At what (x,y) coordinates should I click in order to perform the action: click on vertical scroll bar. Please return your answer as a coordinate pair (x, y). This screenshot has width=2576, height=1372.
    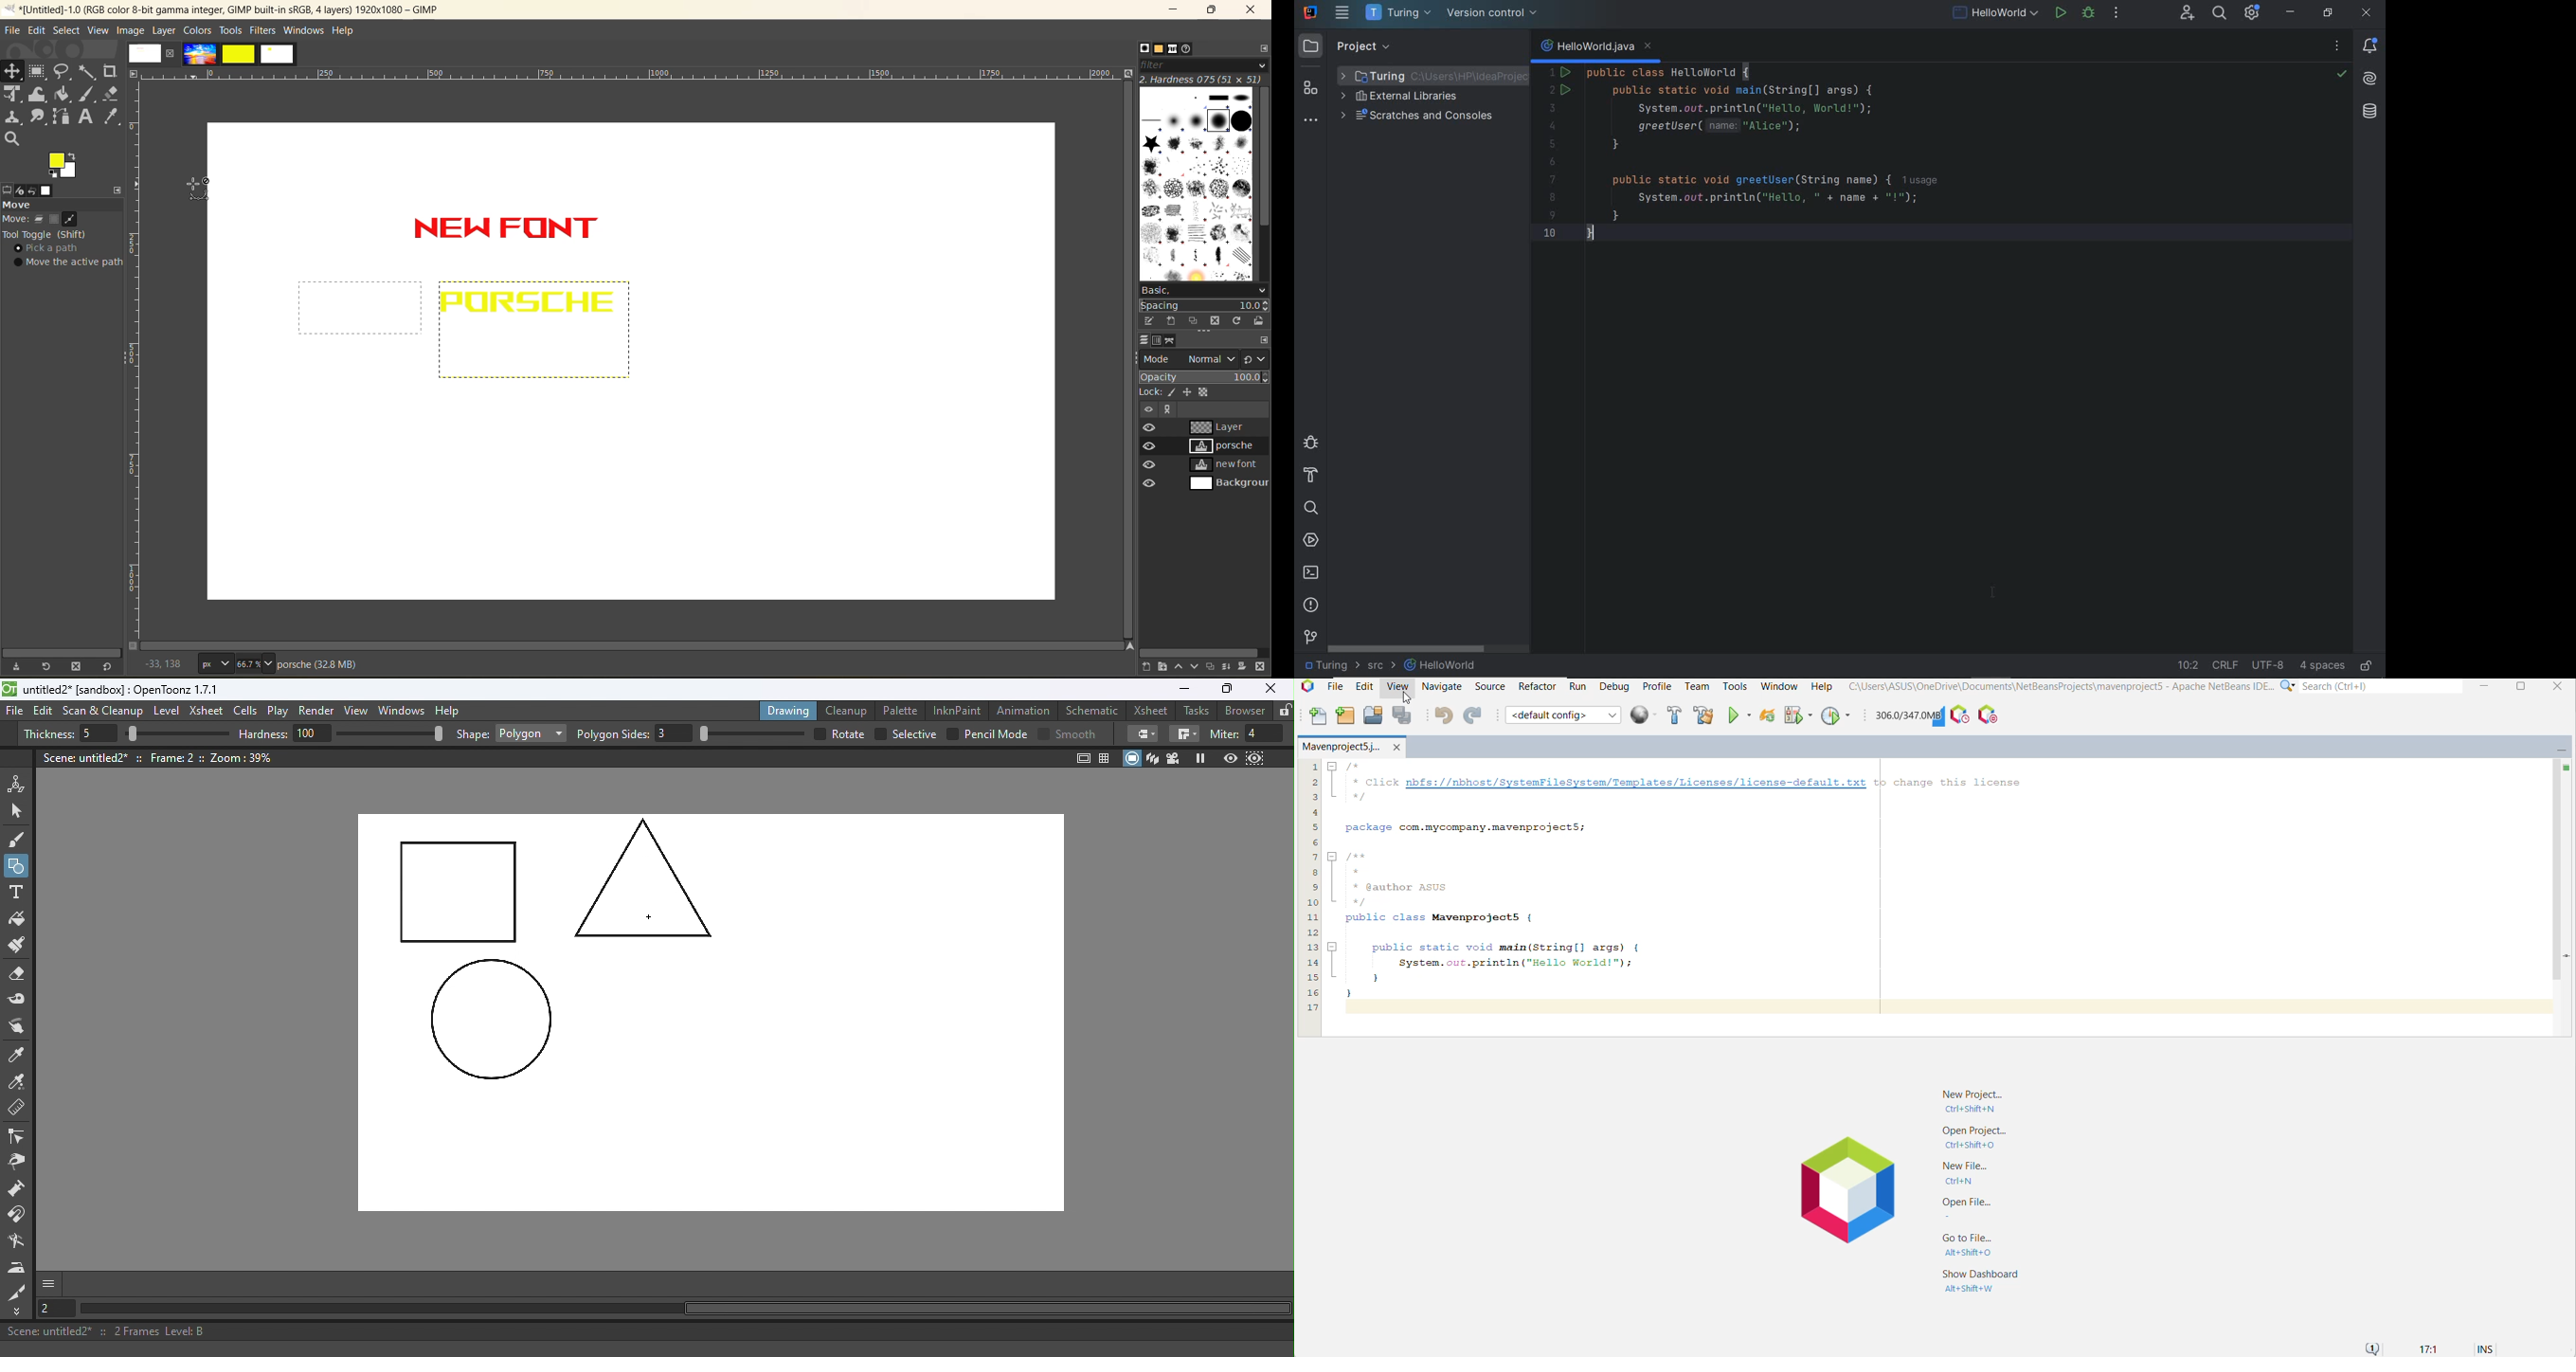
    Looking at the image, I should click on (1124, 204).